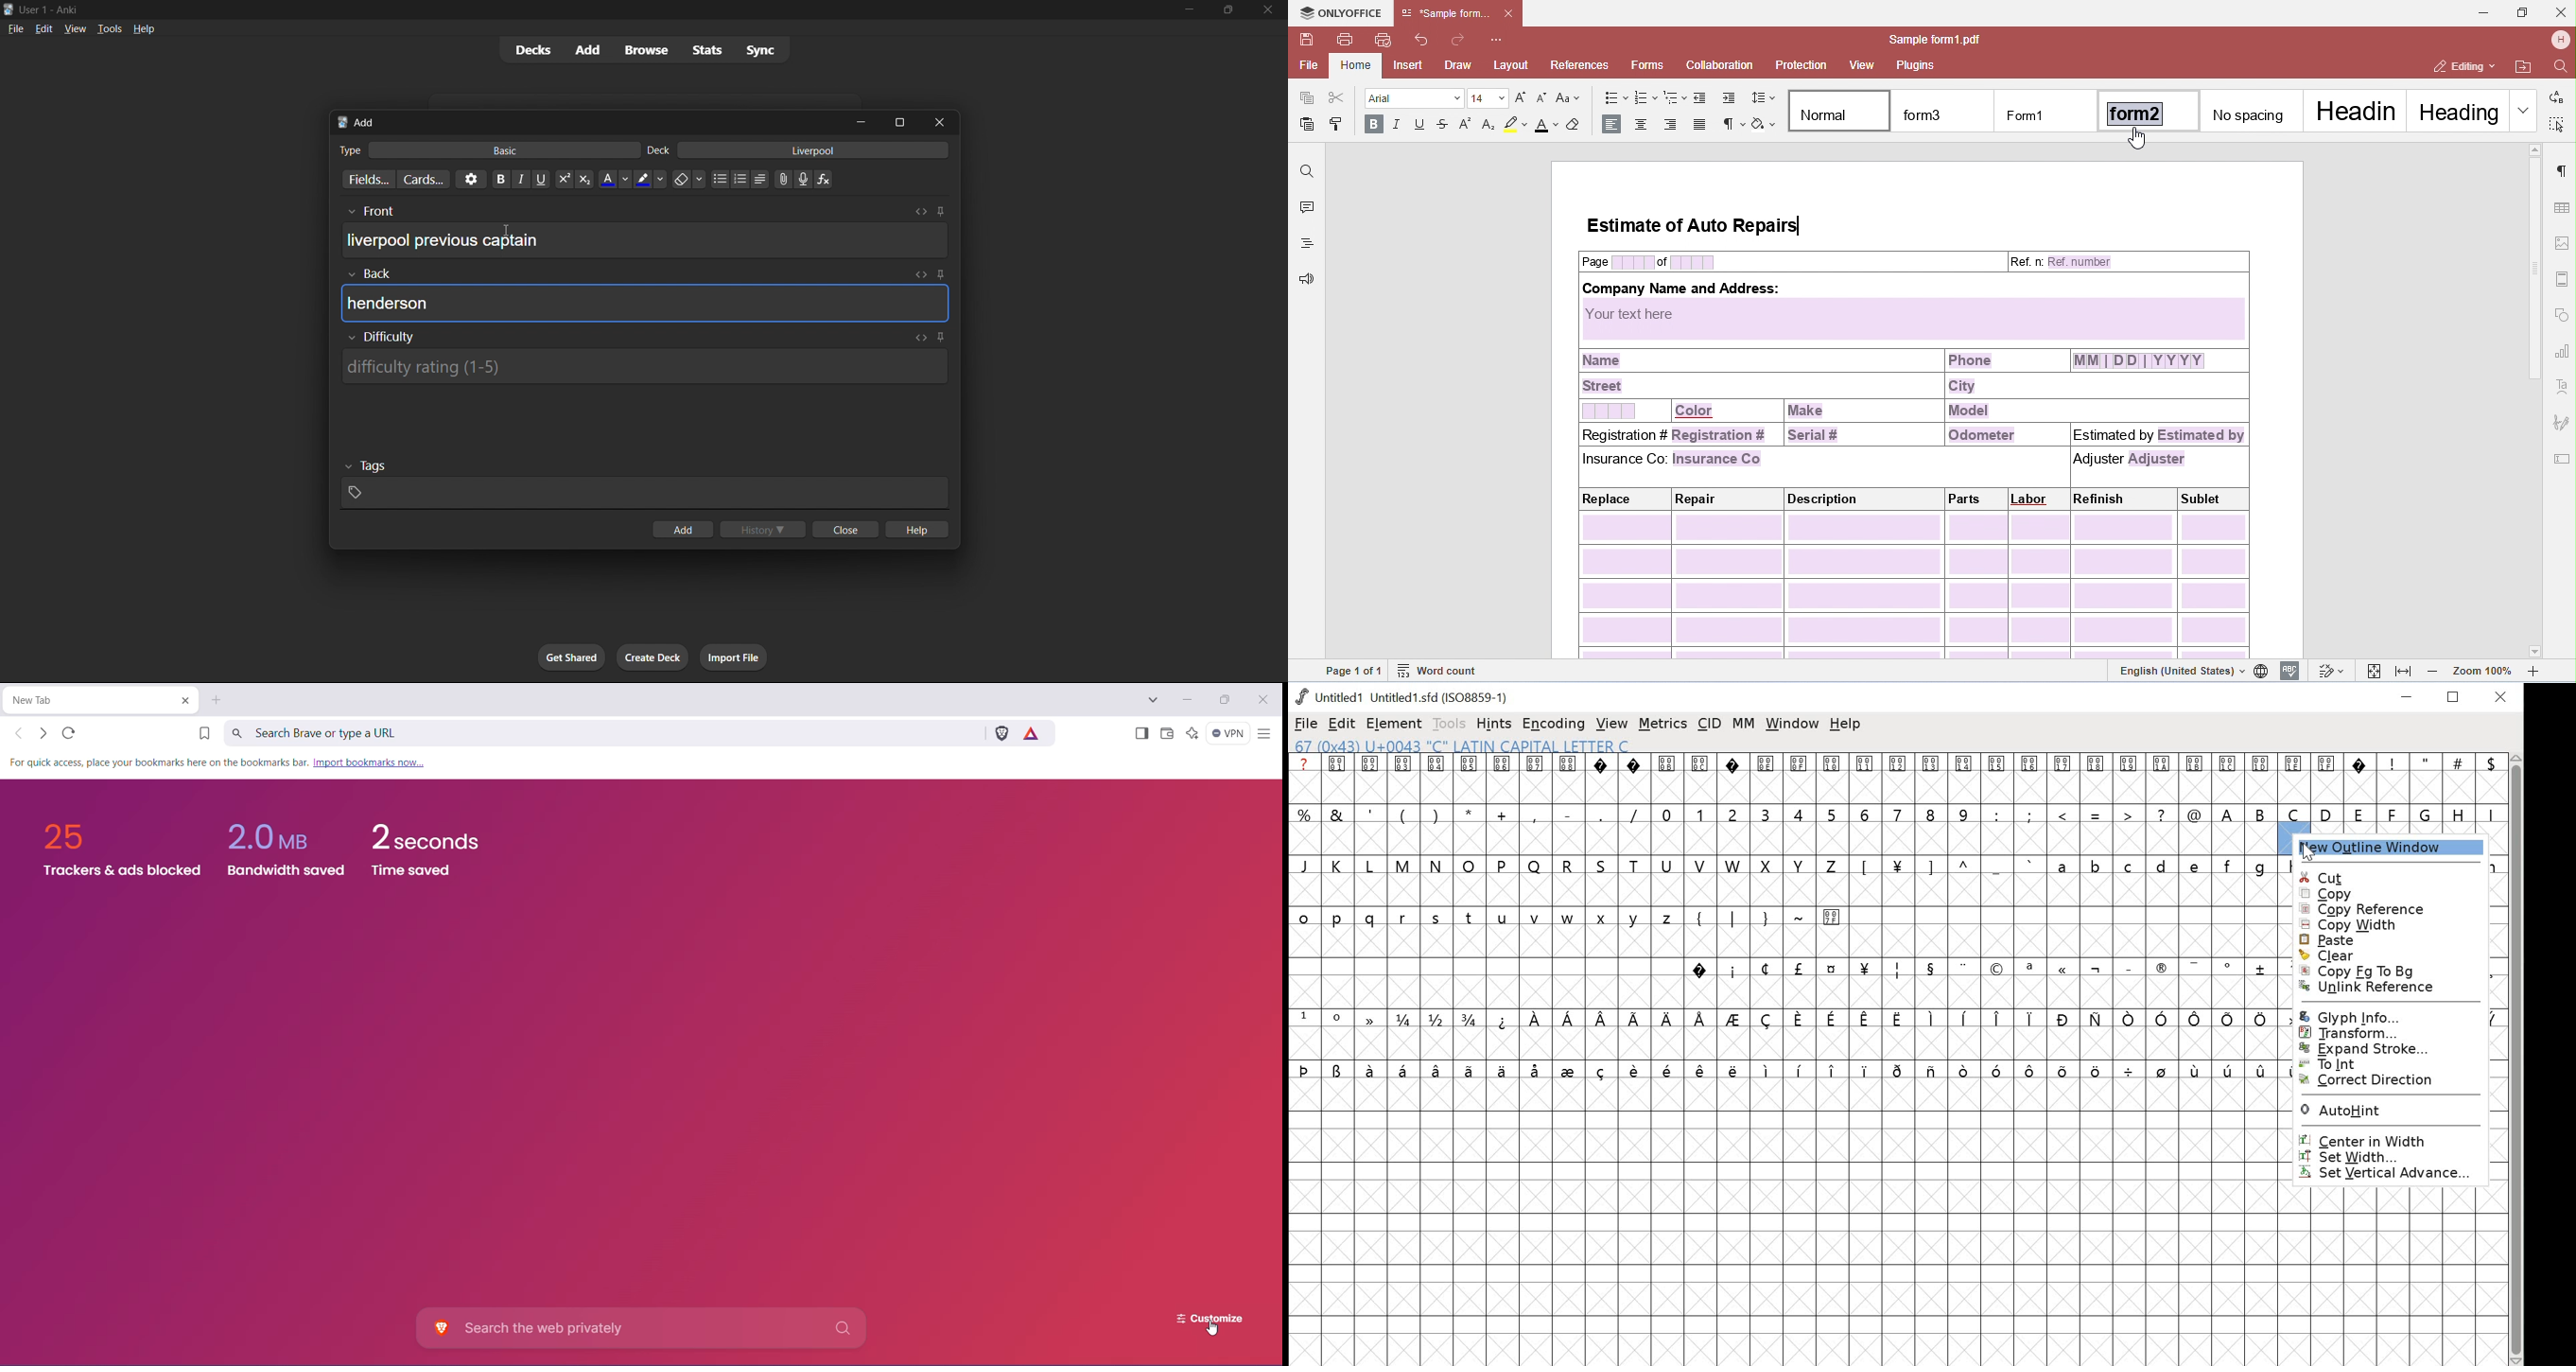 This screenshot has height=1372, width=2576. Describe the element at coordinates (13, 28) in the screenshot. I see `file` at that location.